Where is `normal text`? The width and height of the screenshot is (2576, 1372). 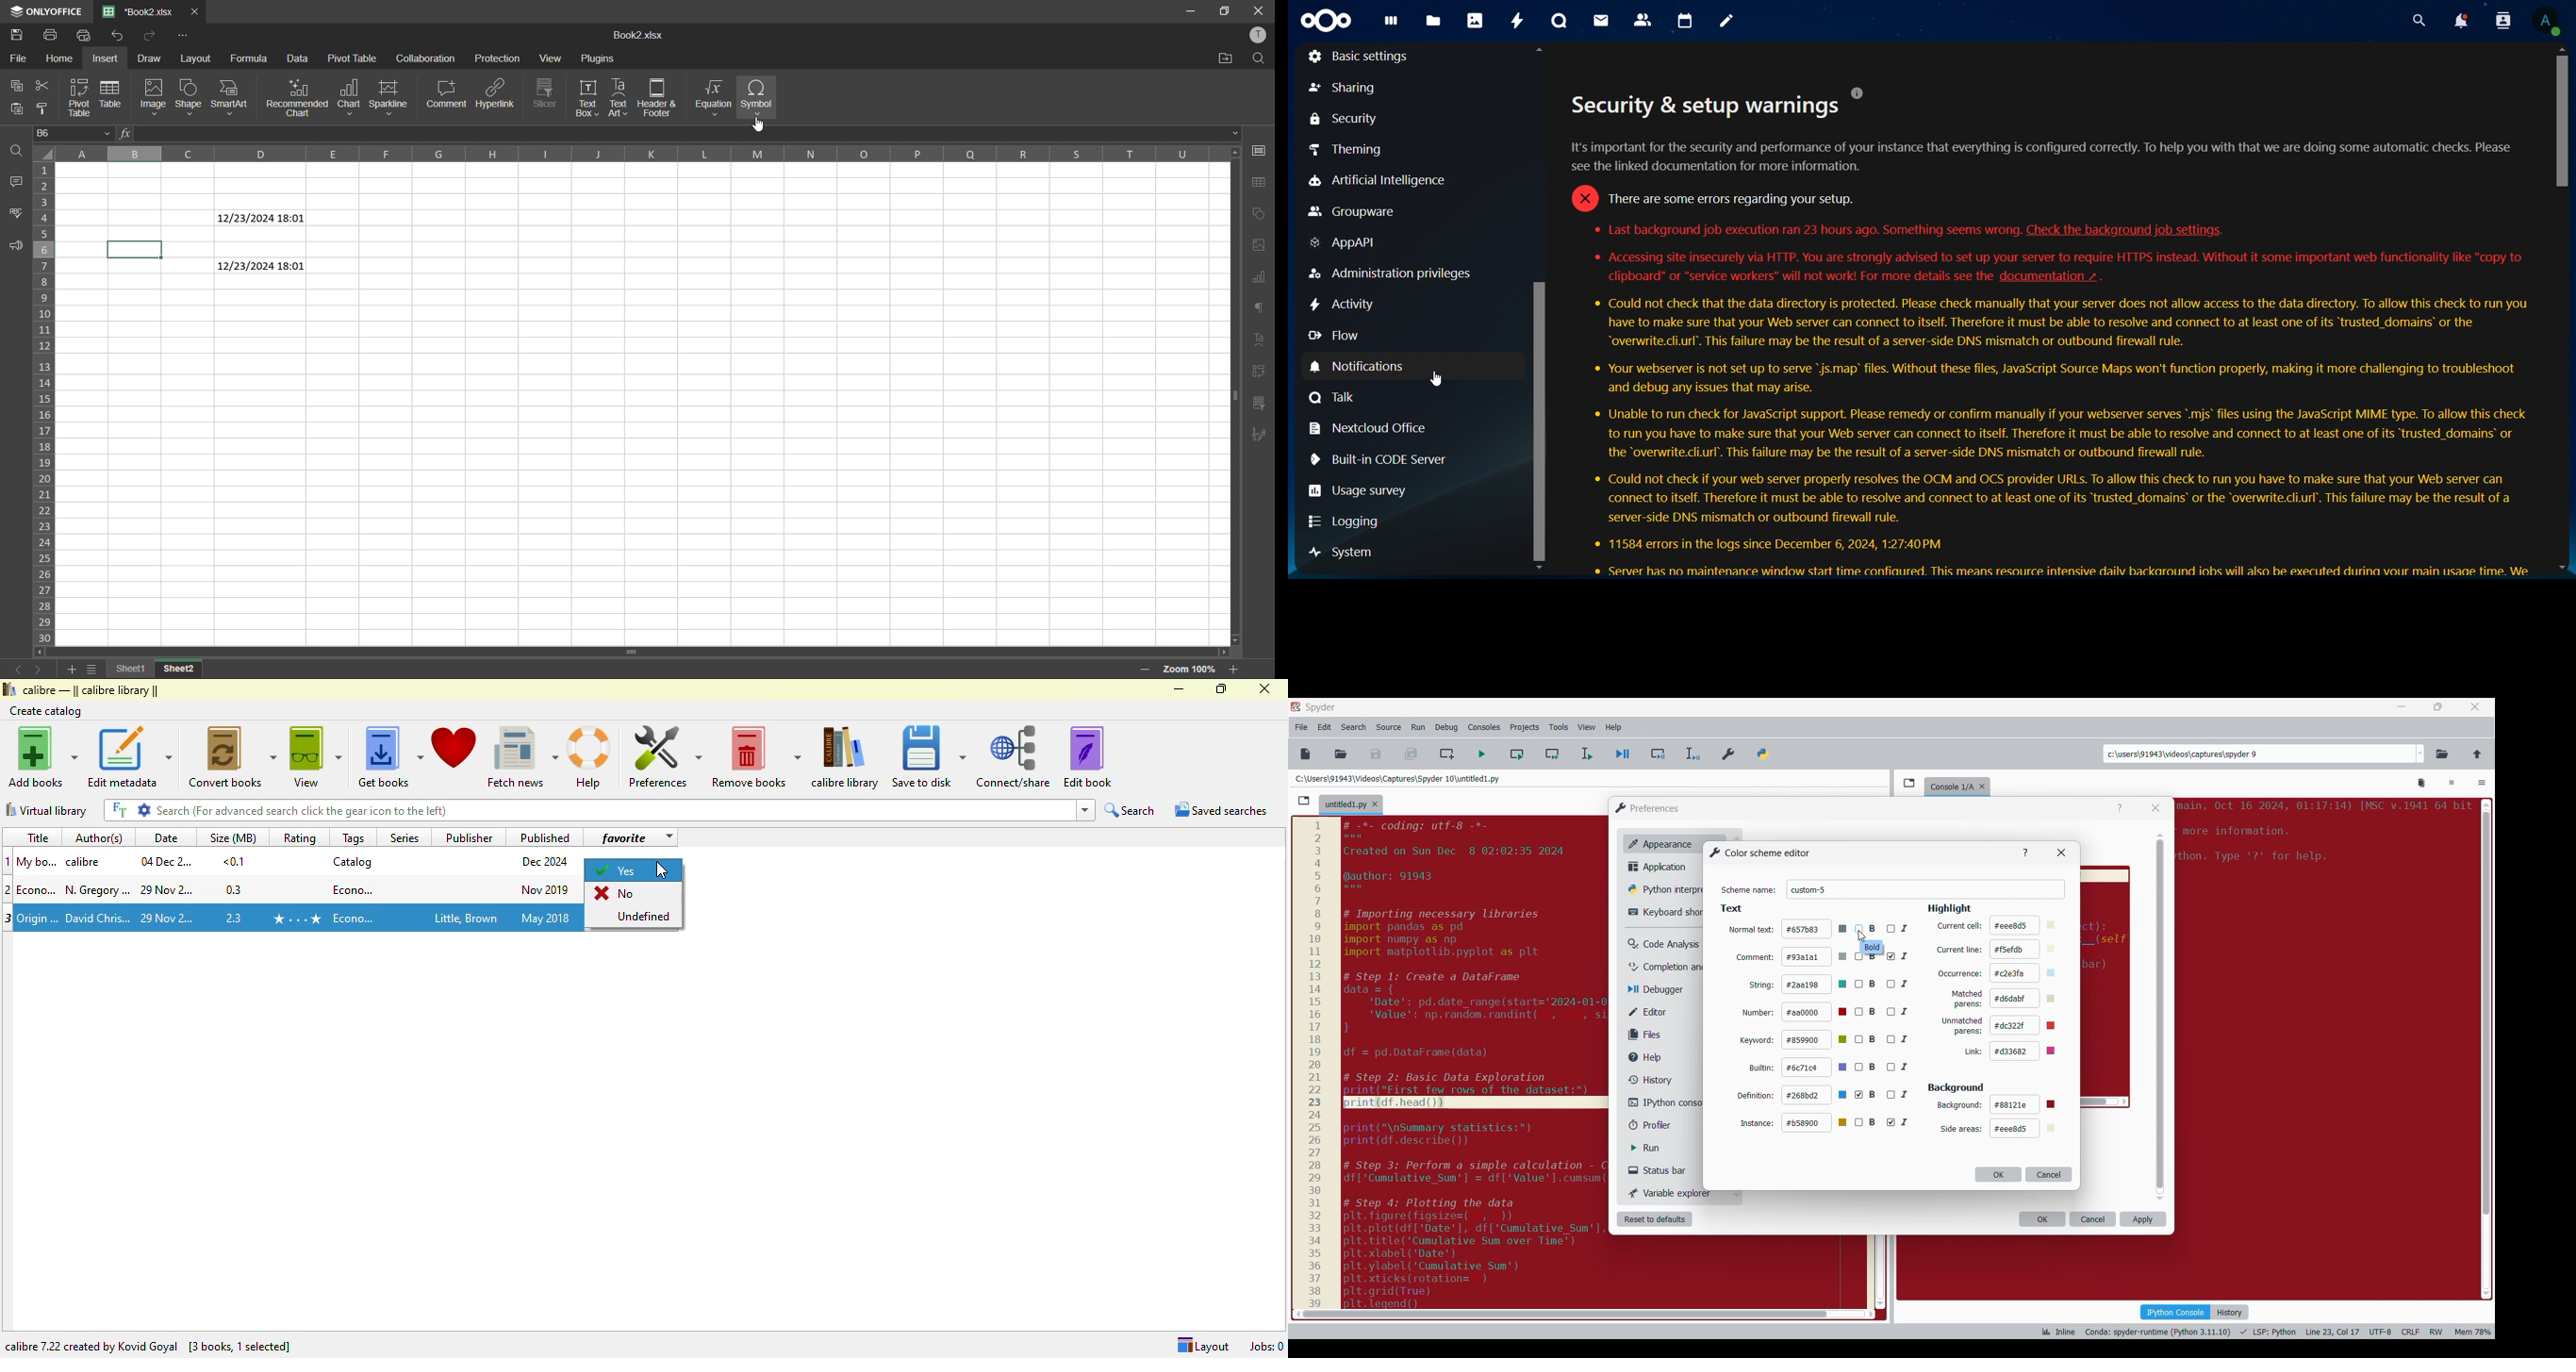 normal text is located at coordinates (1751, 931).